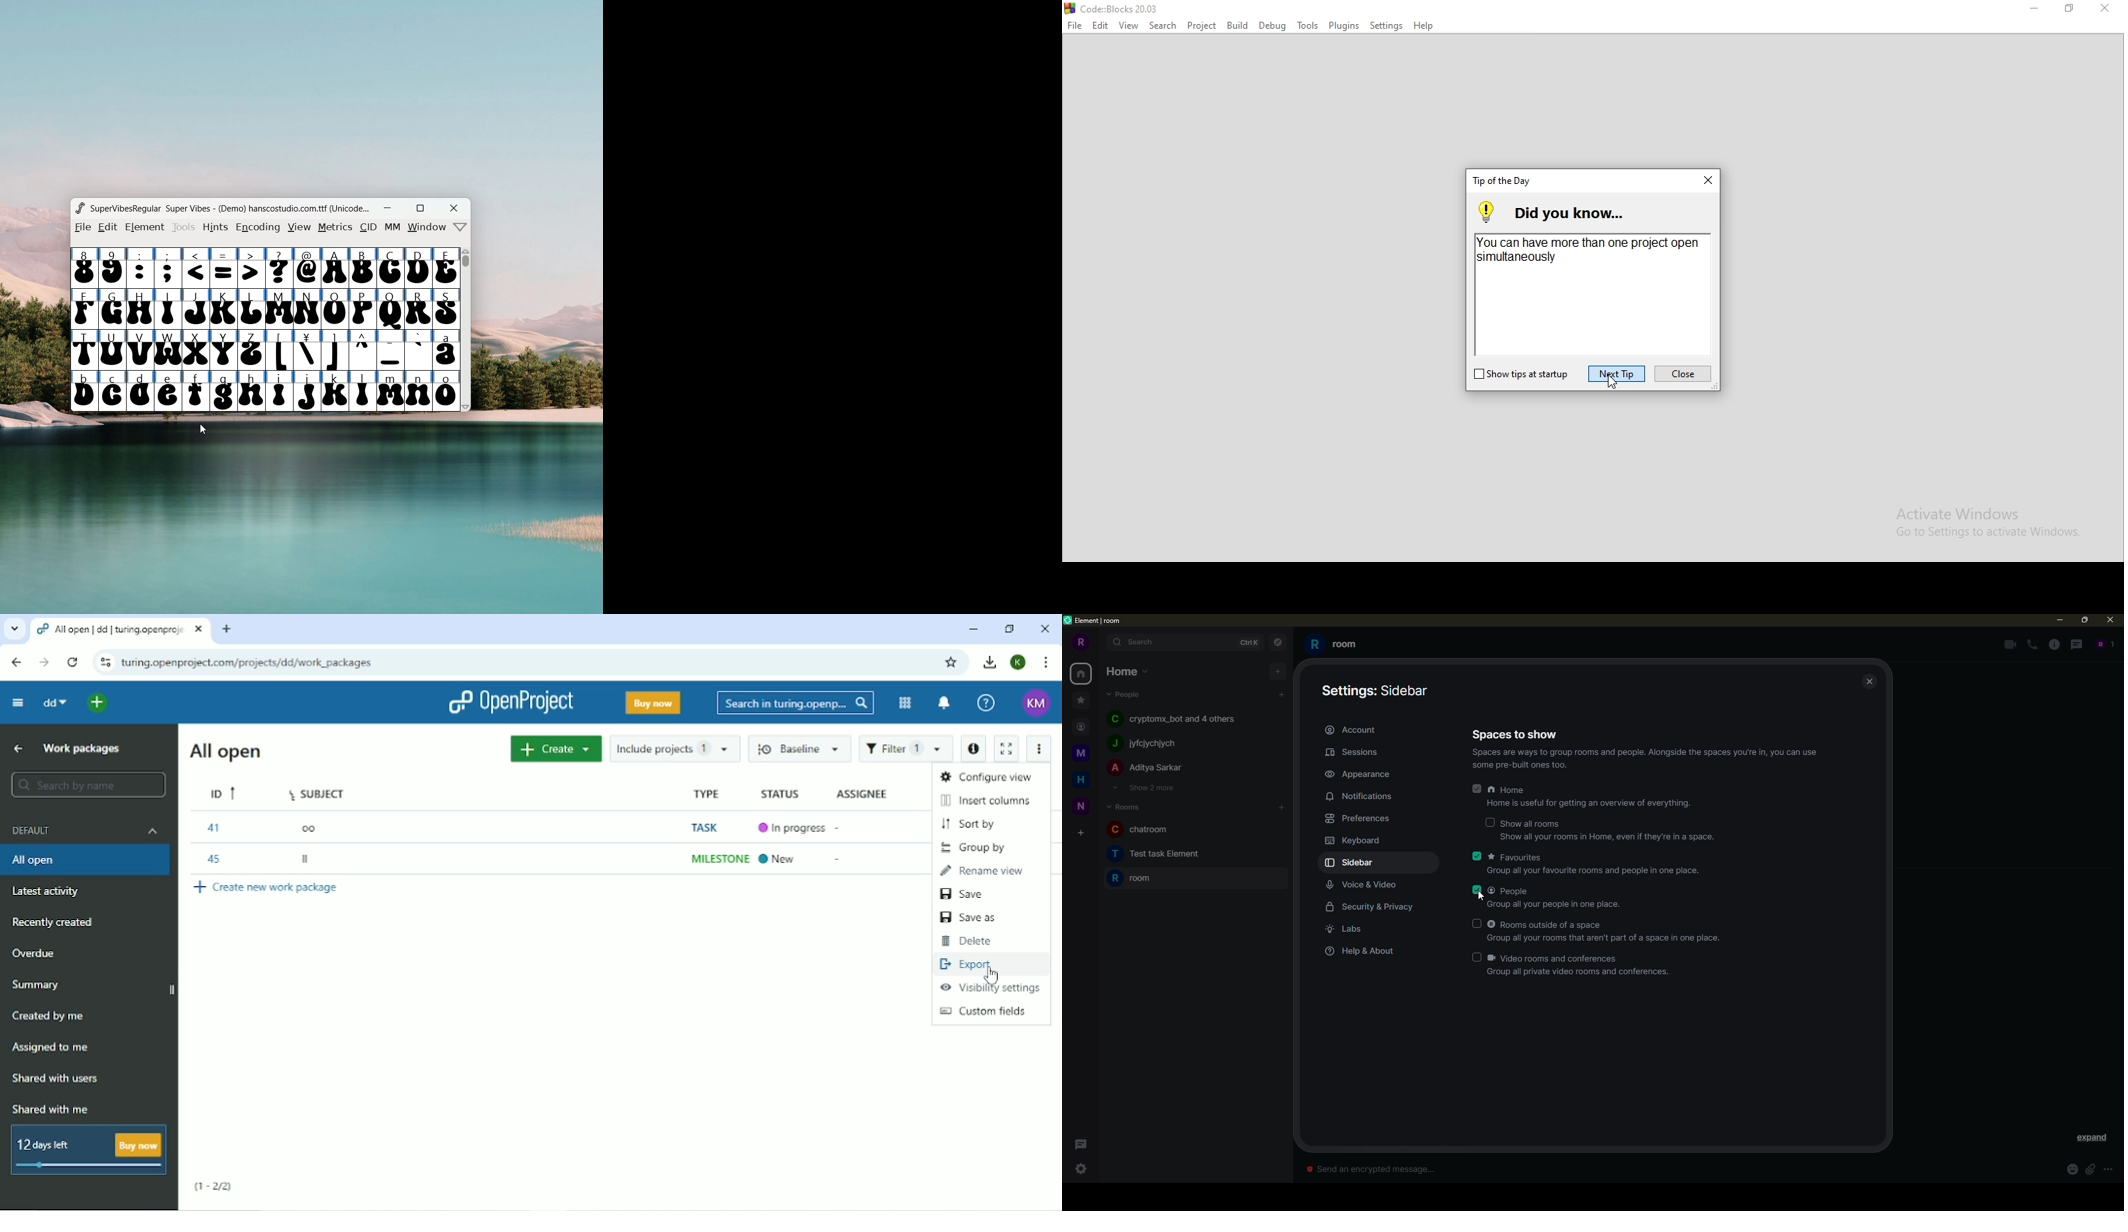  What do you see at coordinates (2008, 644) in the screenshot?
I see `video call` at bounding box center [2008, 644].